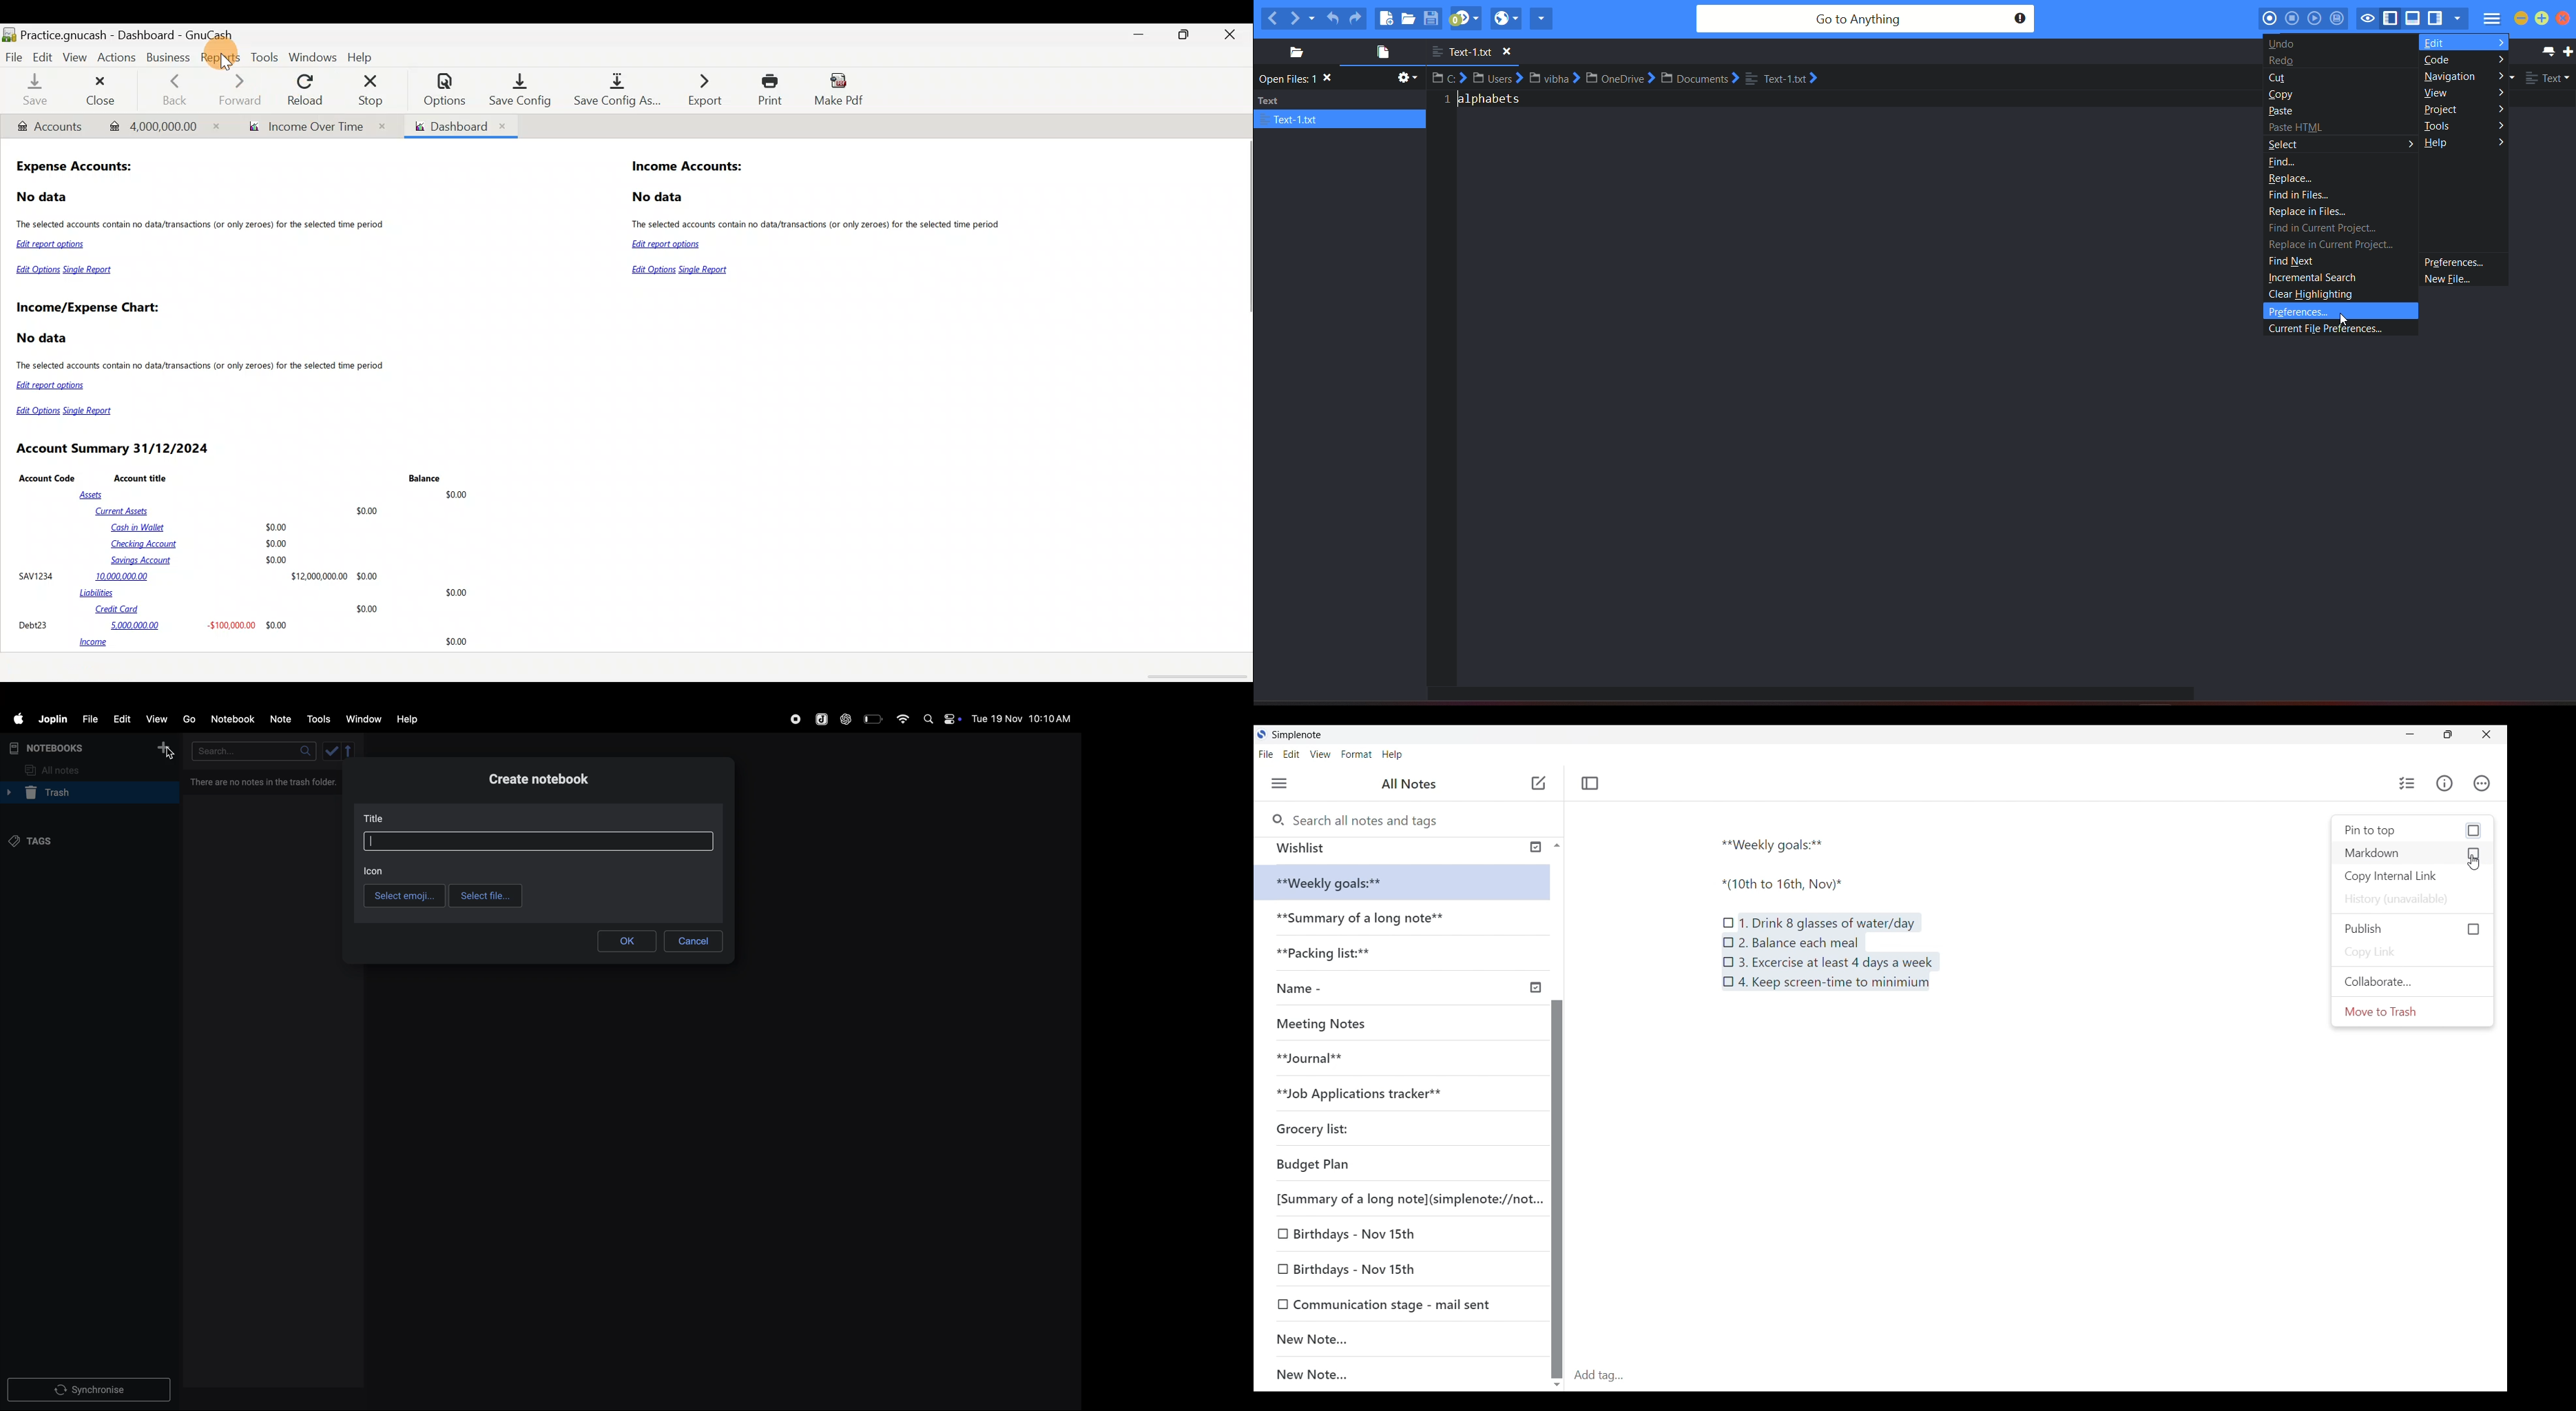  I want to click on Checklist icon, so click(1729, 918).